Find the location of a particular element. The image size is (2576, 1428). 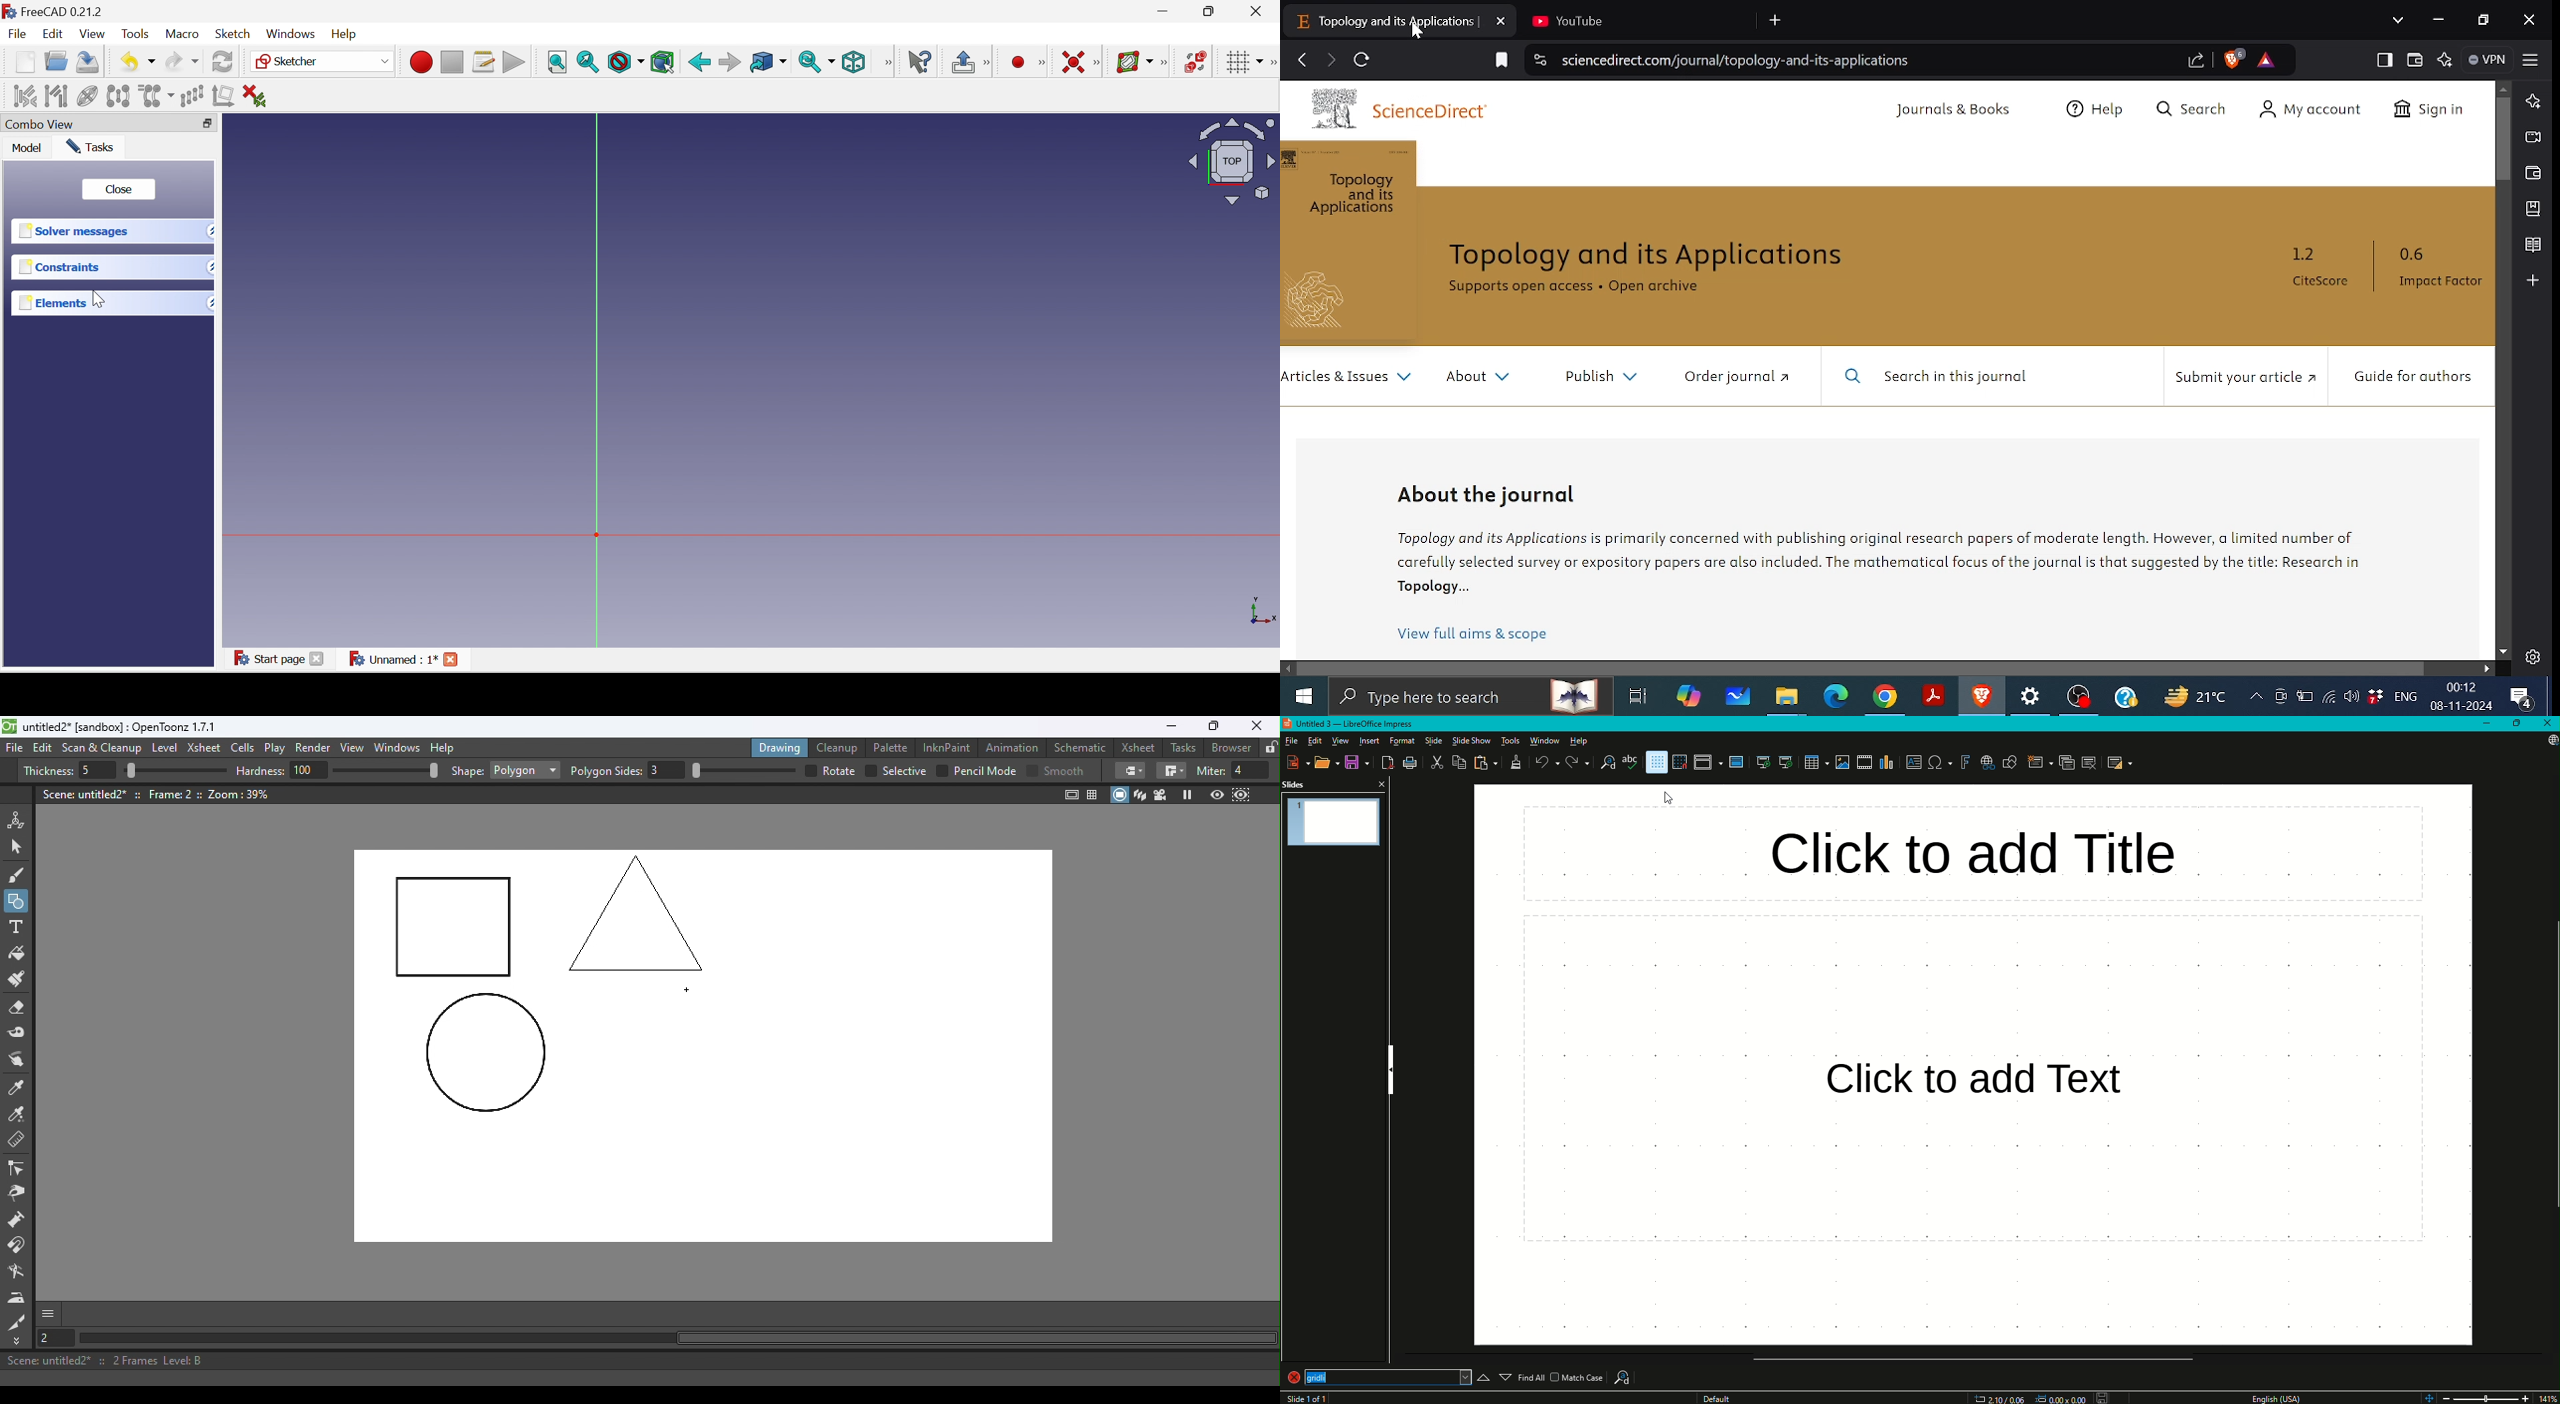

Slide is located at coordinates (1434, 740).